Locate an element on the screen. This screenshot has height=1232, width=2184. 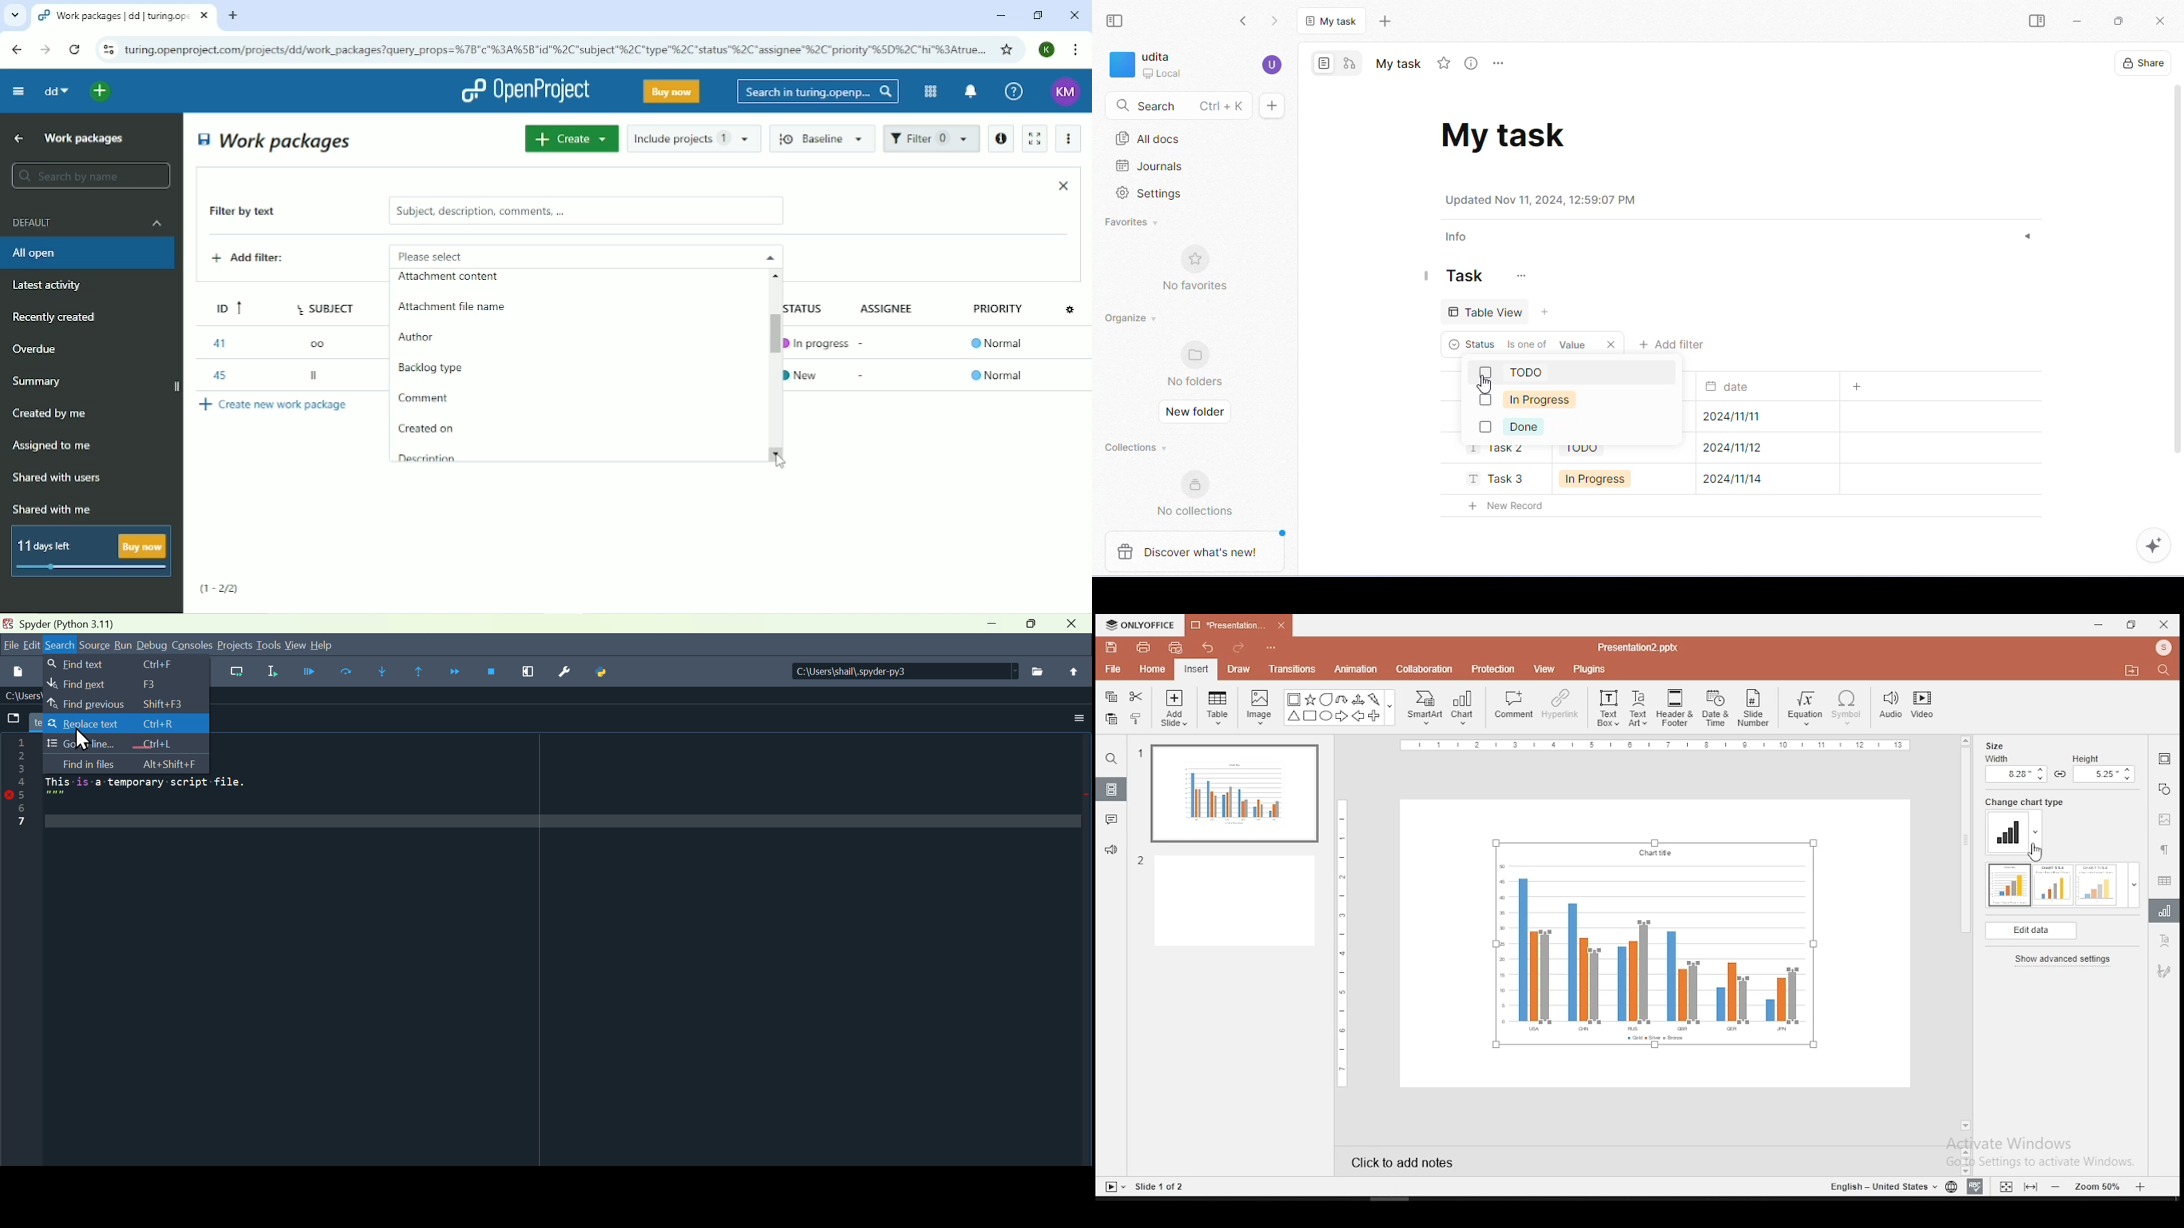
text box is located at coordinates (1608, 709).